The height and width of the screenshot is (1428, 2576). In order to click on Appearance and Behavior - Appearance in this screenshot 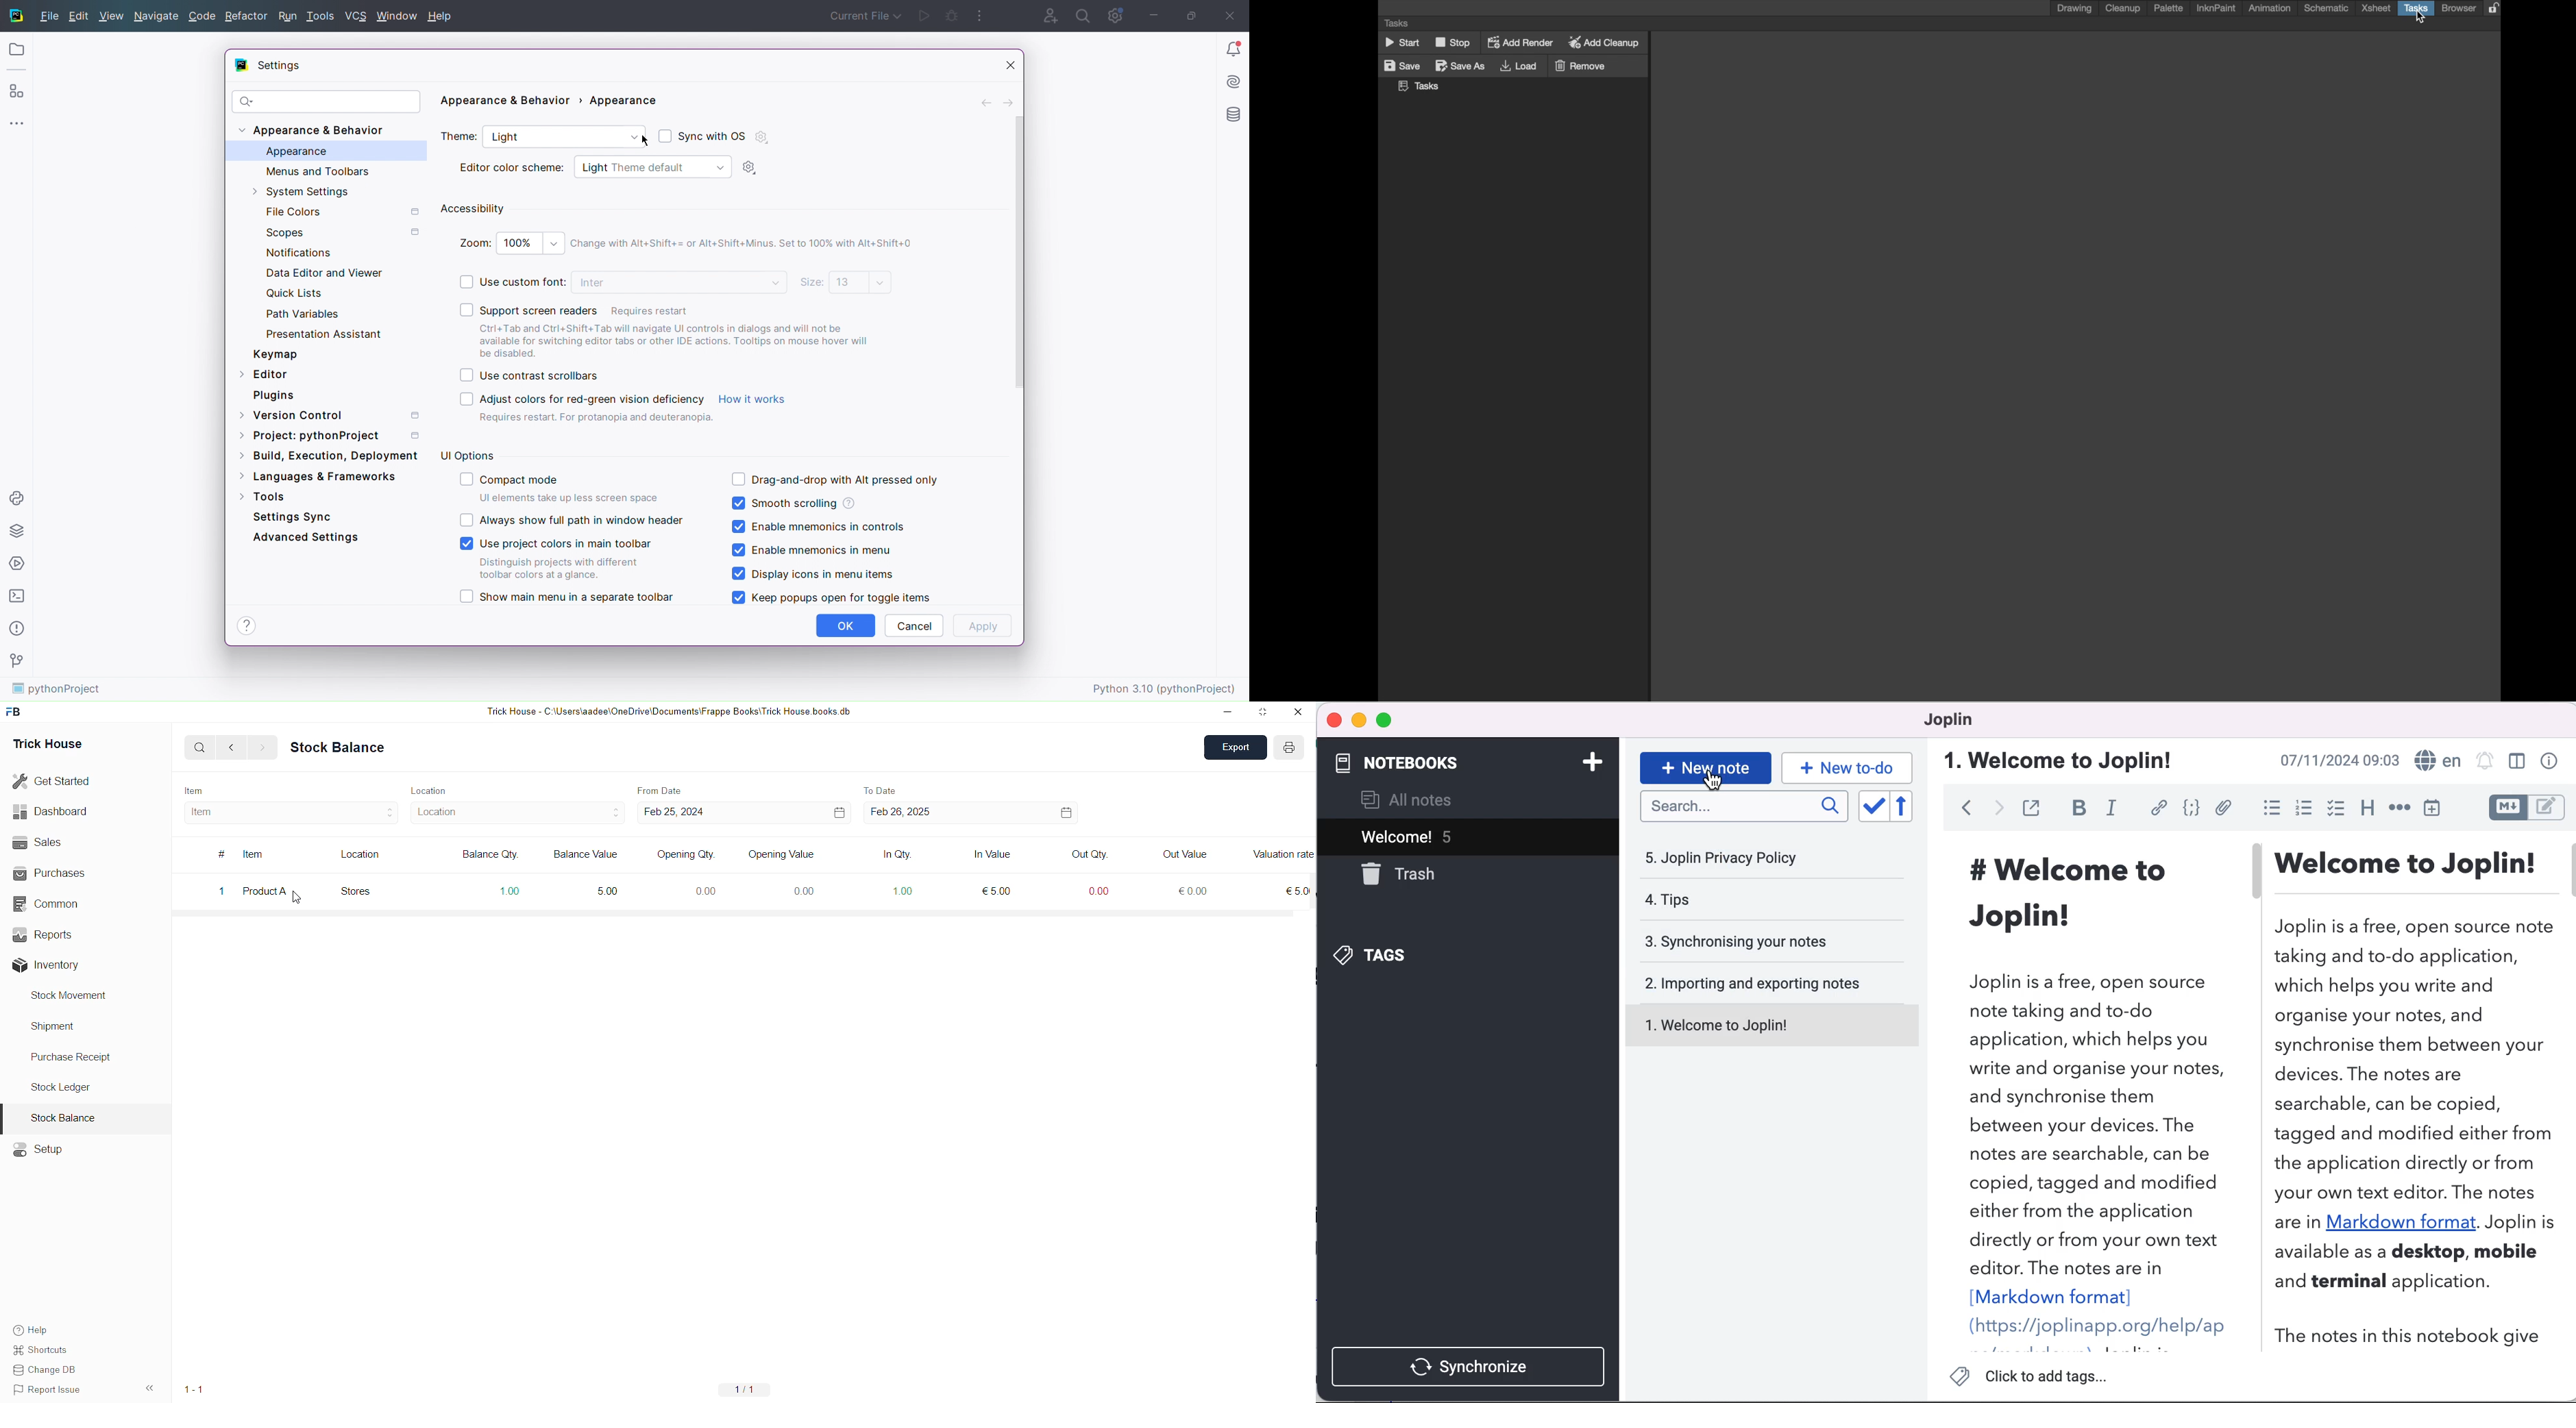, I will do `click(553, 103)`.